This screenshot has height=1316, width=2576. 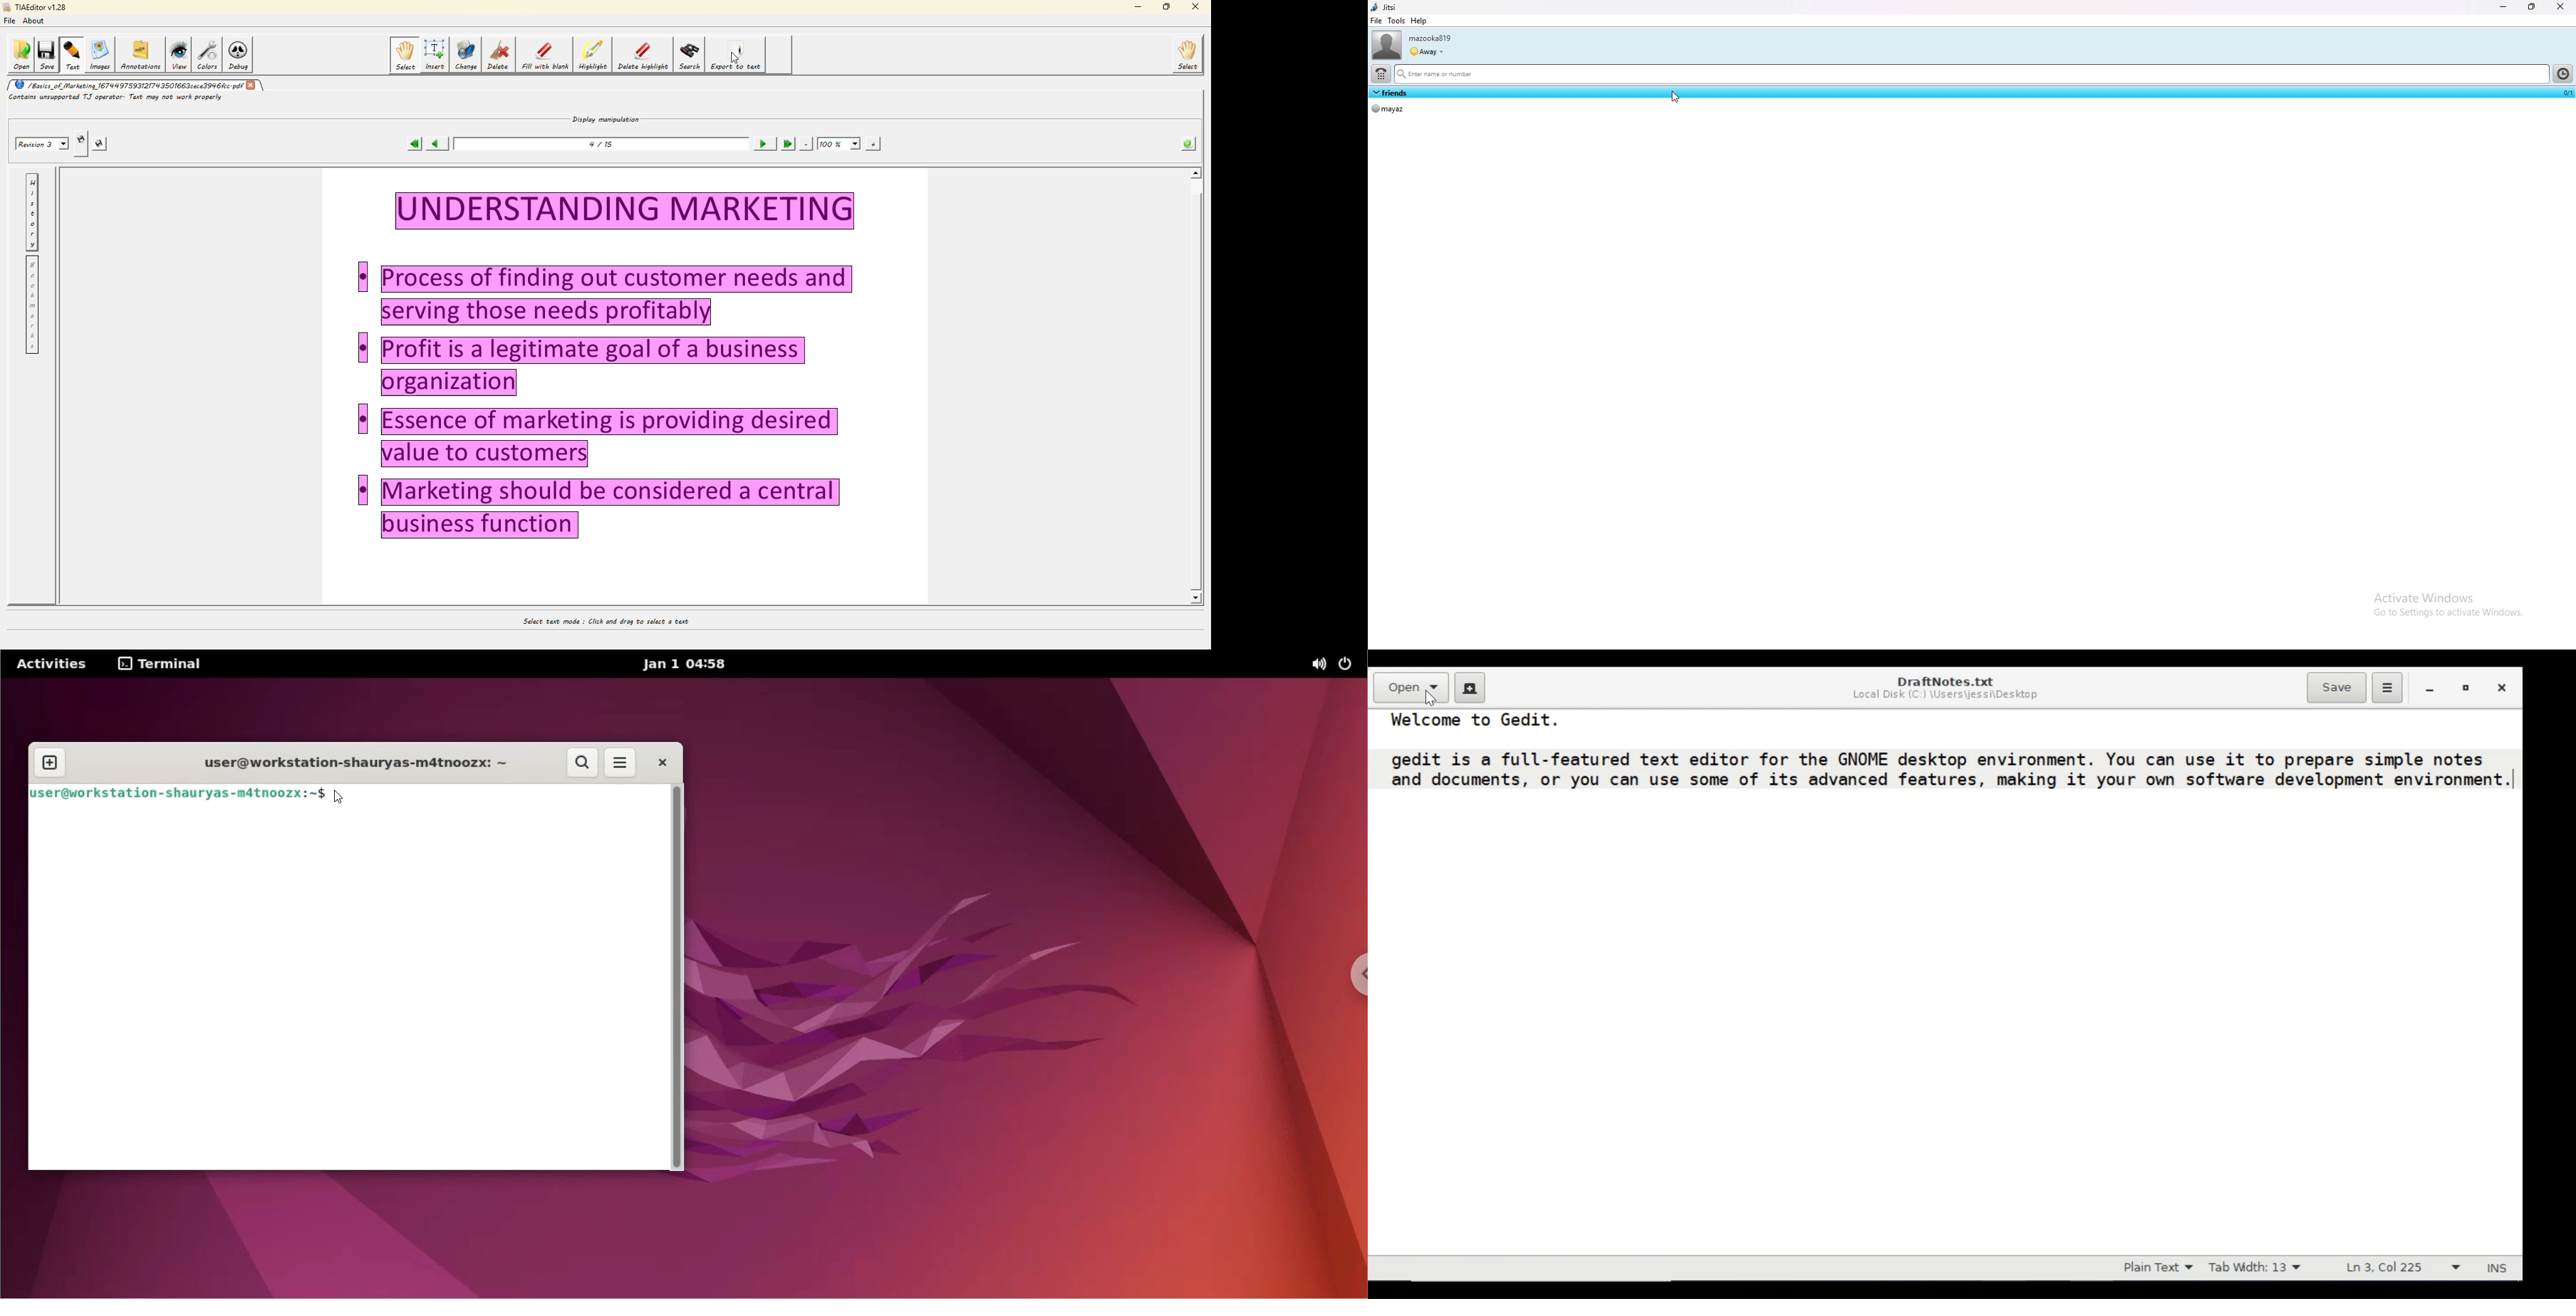 I want to click on user photo, so click(x=1387, y=45).